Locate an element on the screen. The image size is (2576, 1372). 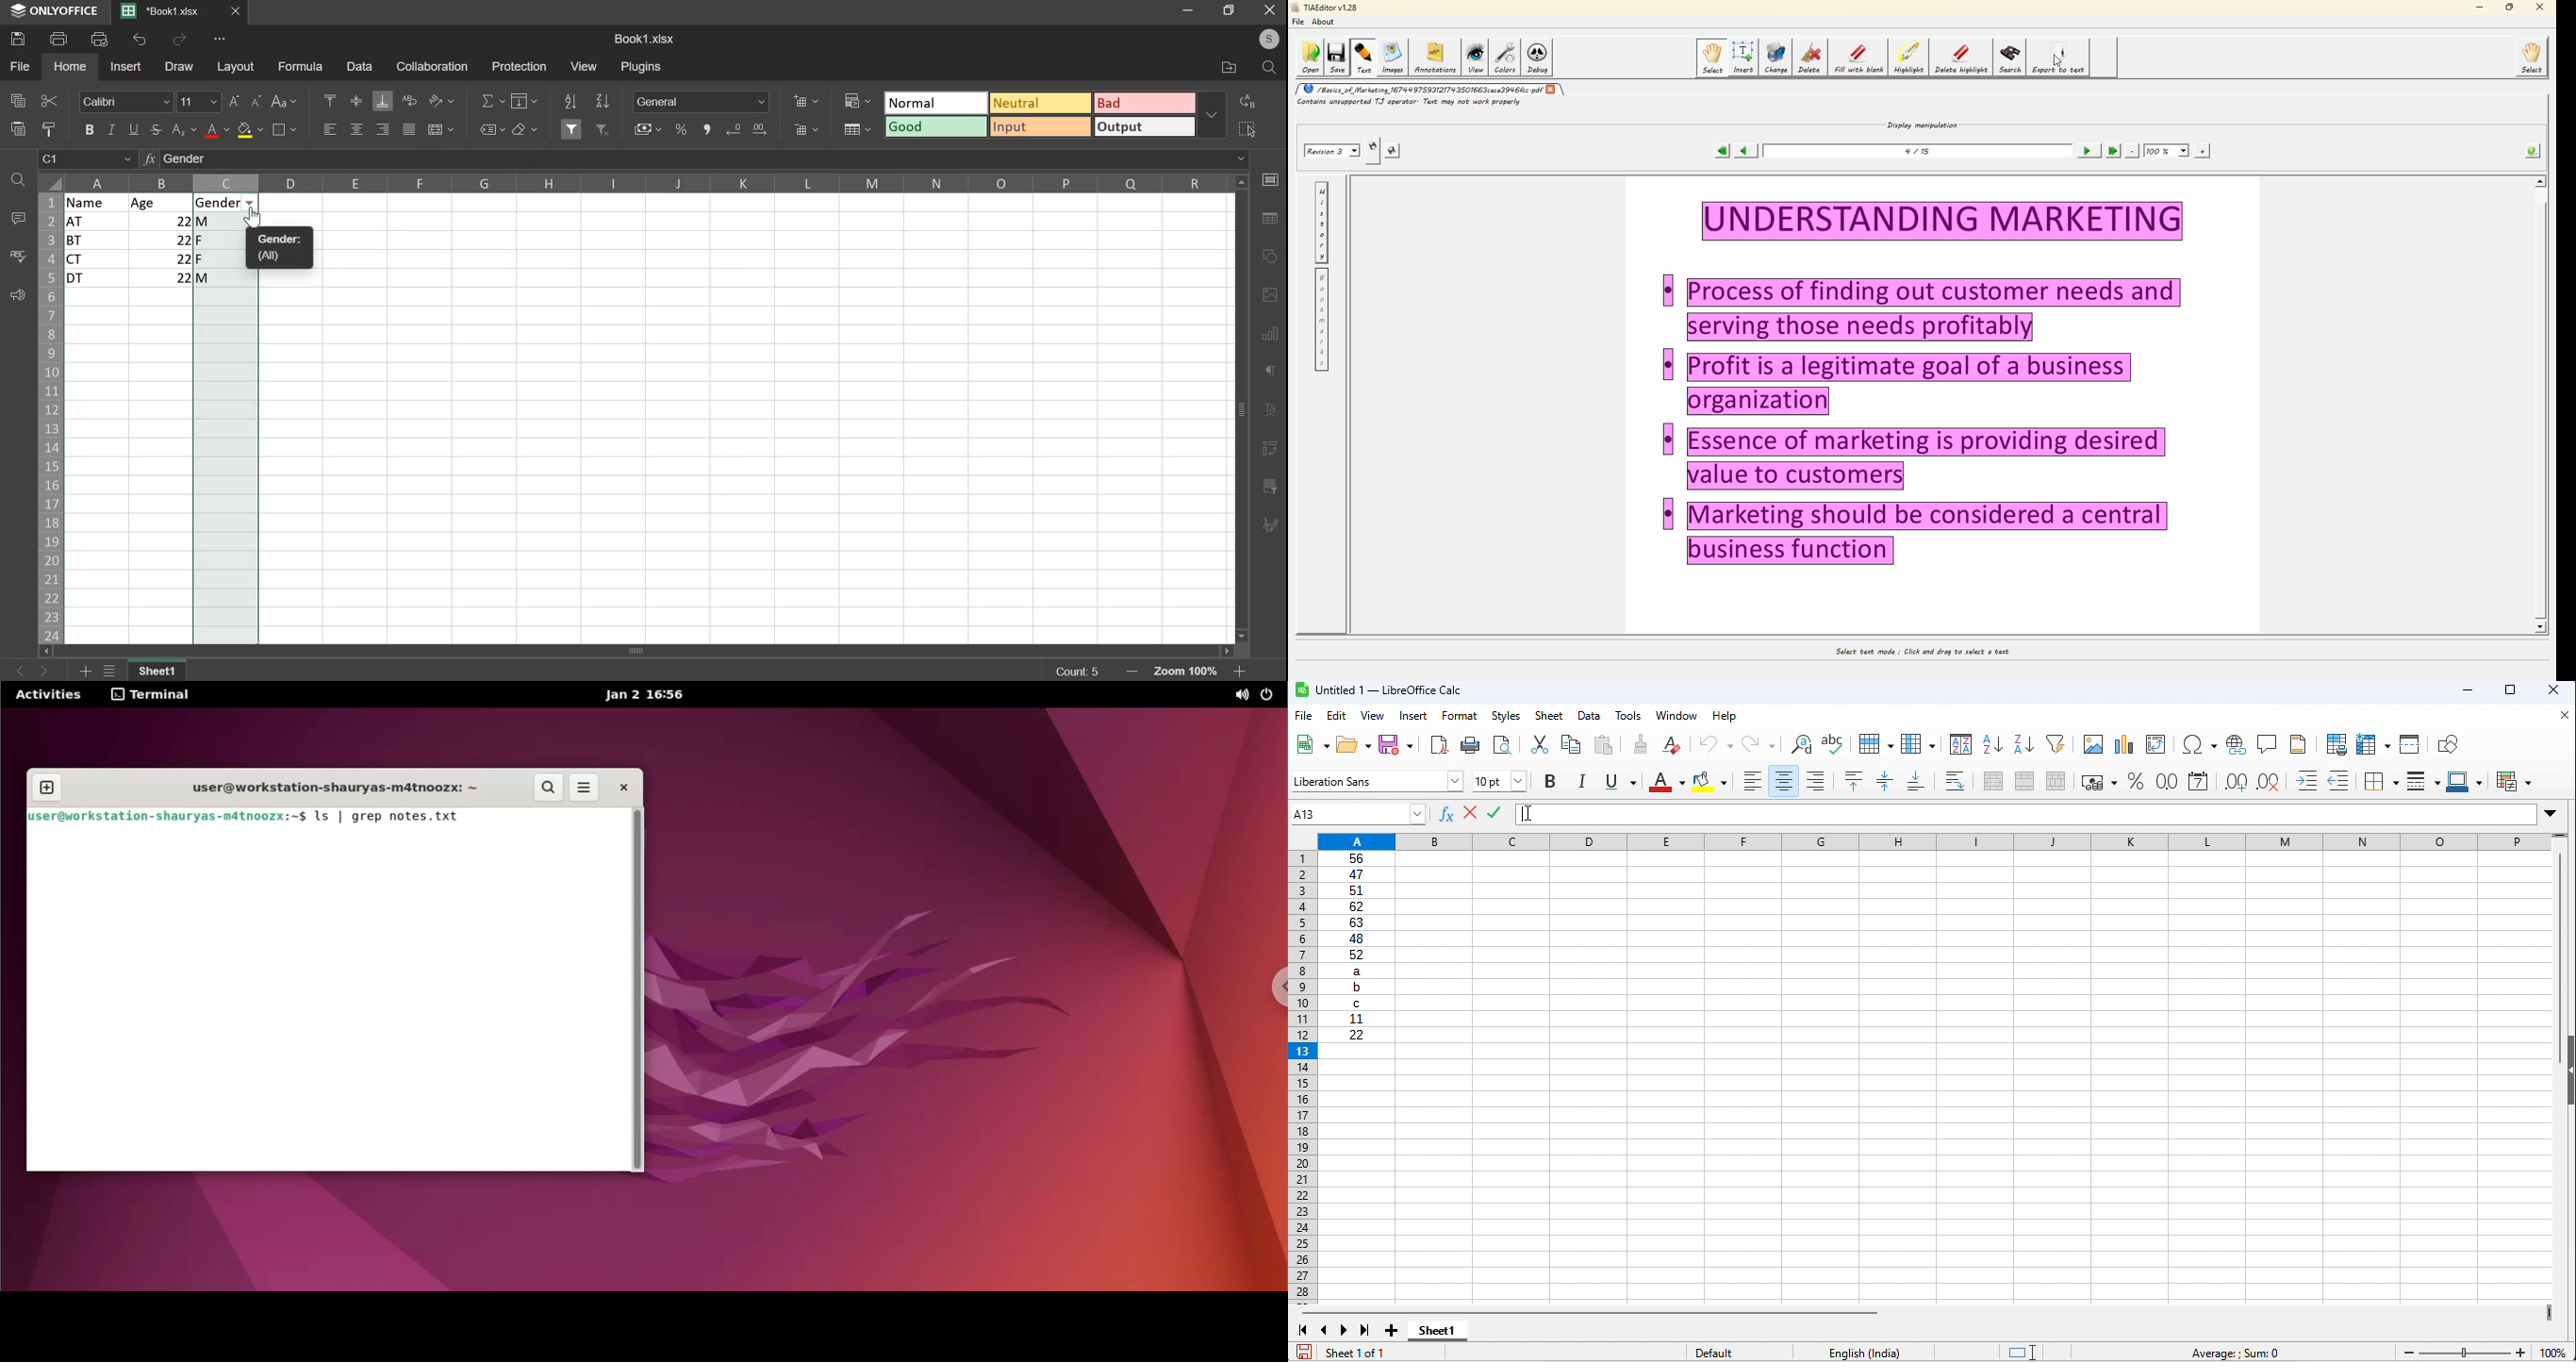
undo is located at coordinates (140, 40).